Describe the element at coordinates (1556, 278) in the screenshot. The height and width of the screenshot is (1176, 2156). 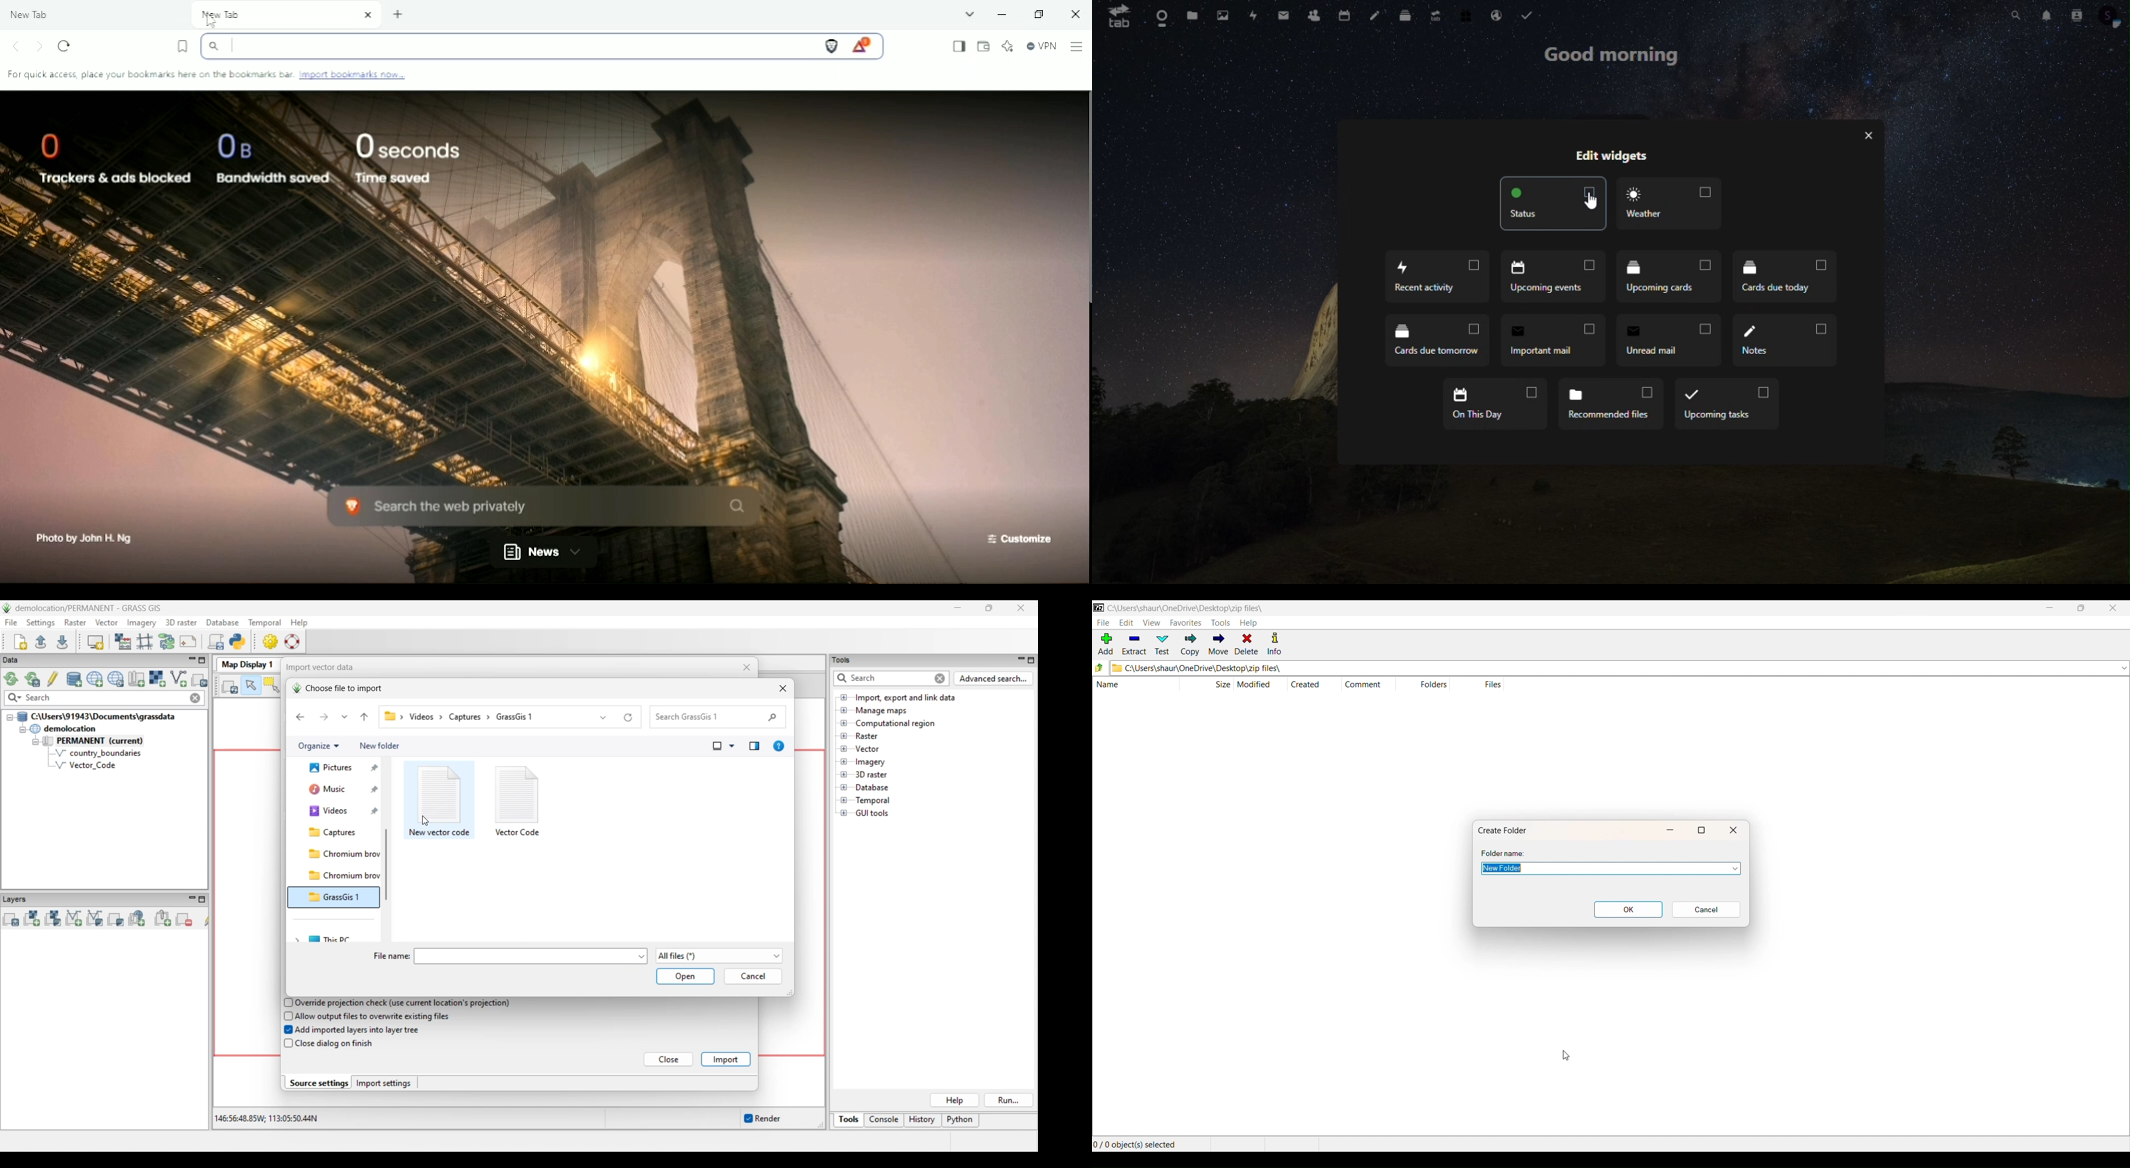
I see `upcoming event` at that location.